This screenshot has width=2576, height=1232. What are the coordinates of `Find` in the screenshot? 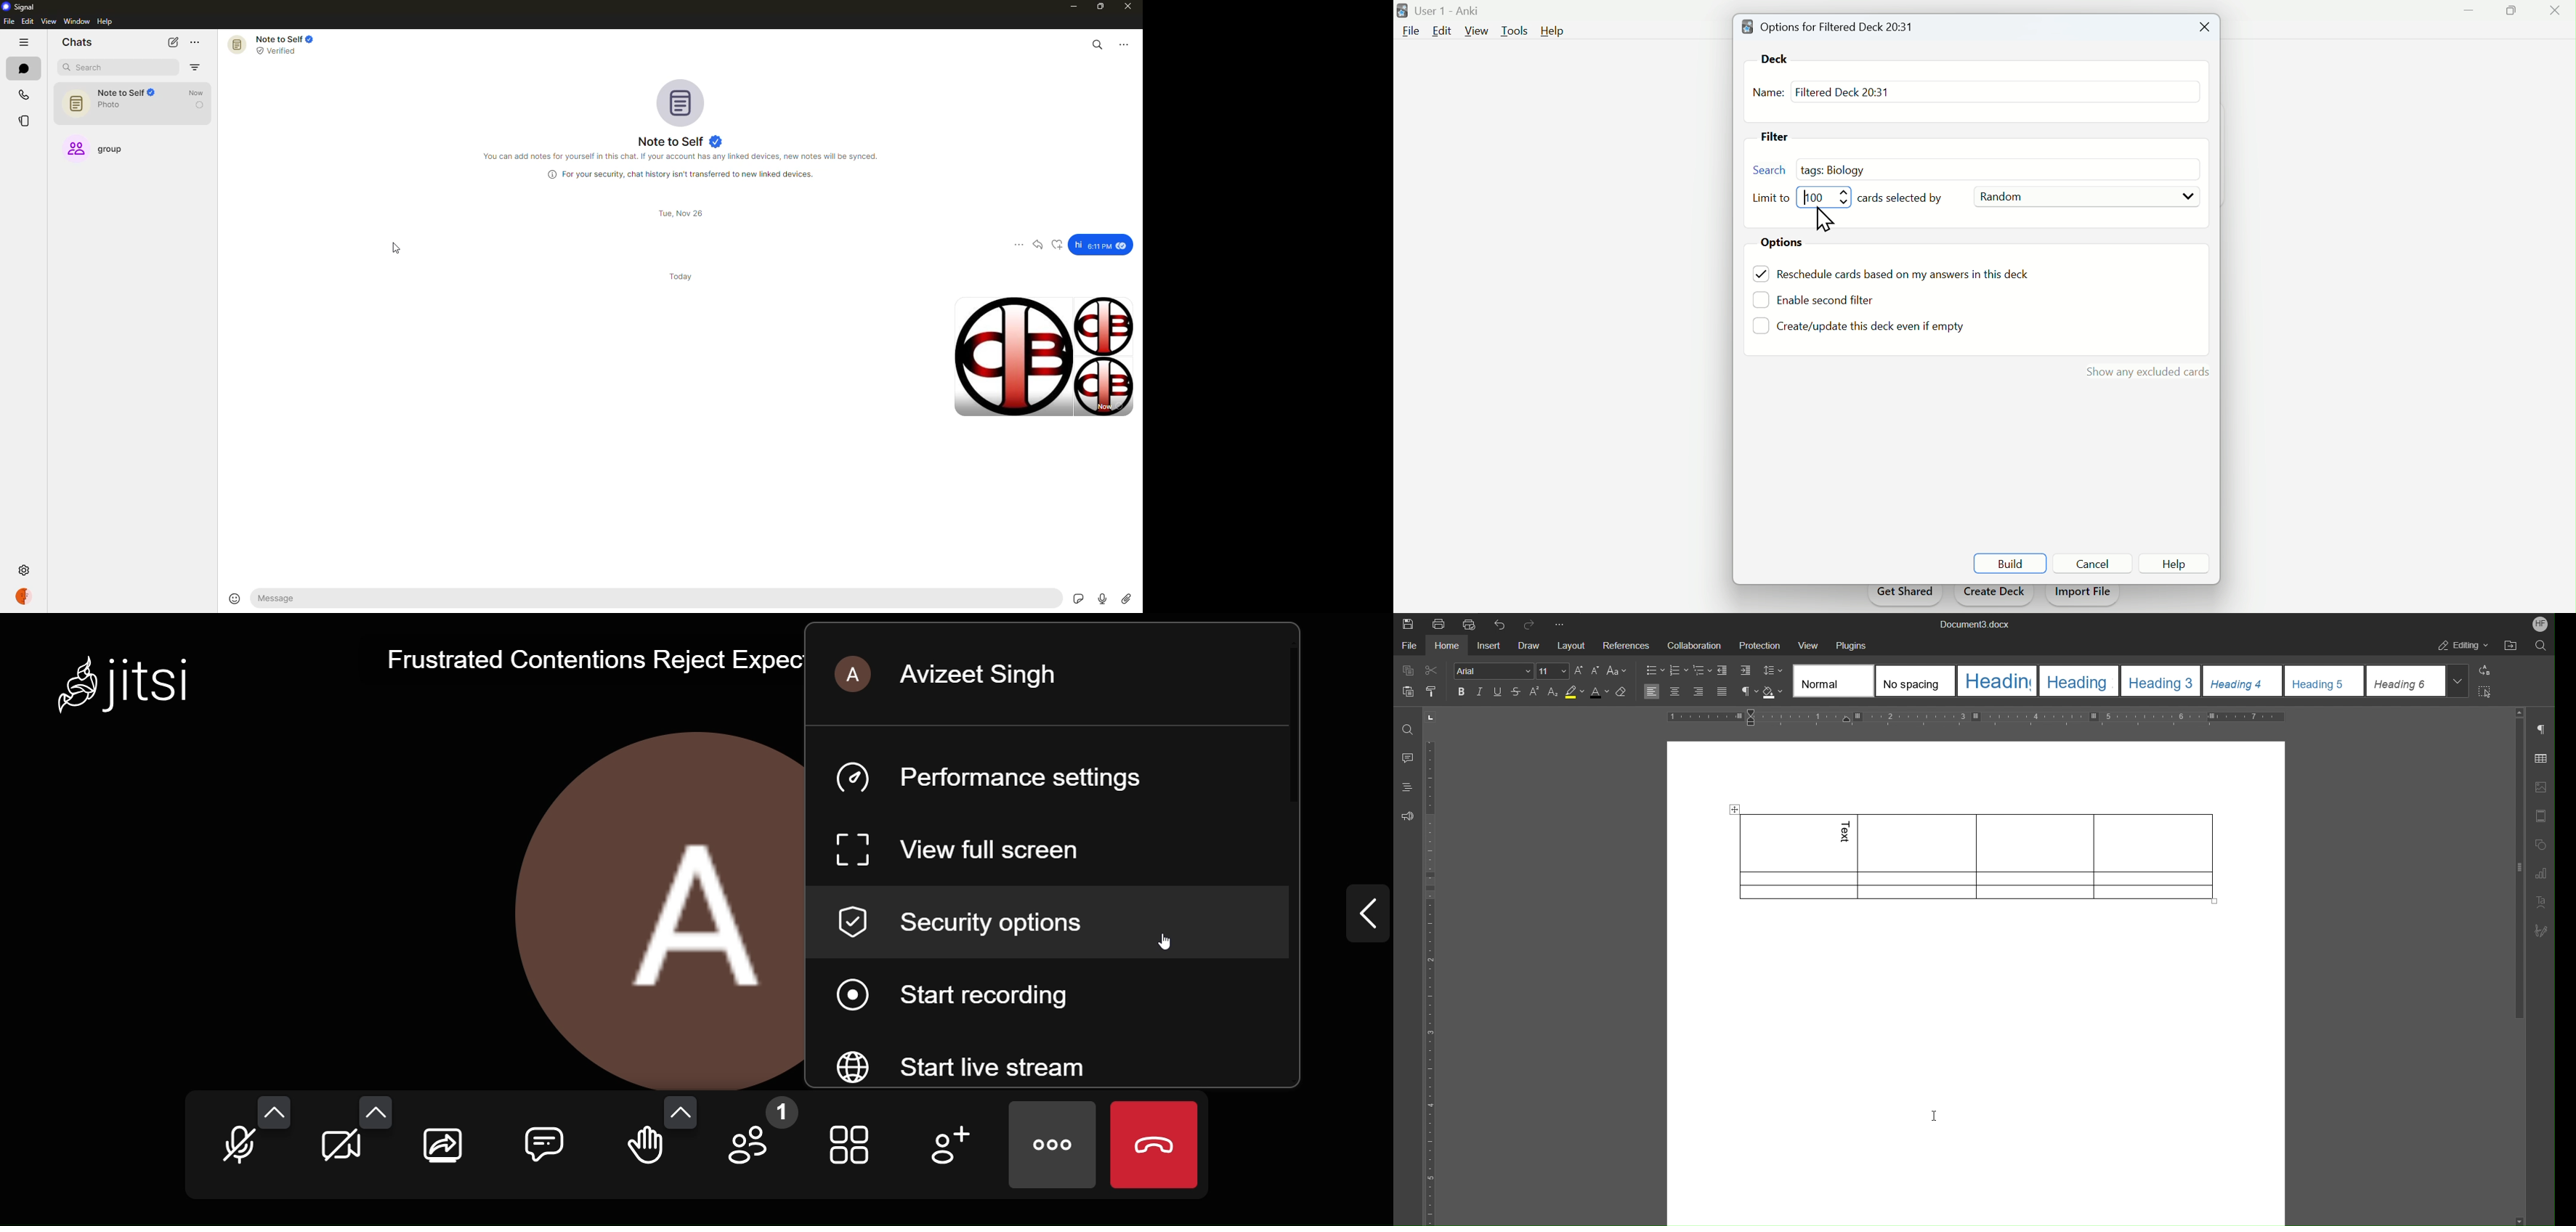 It's located at (1405, 729).